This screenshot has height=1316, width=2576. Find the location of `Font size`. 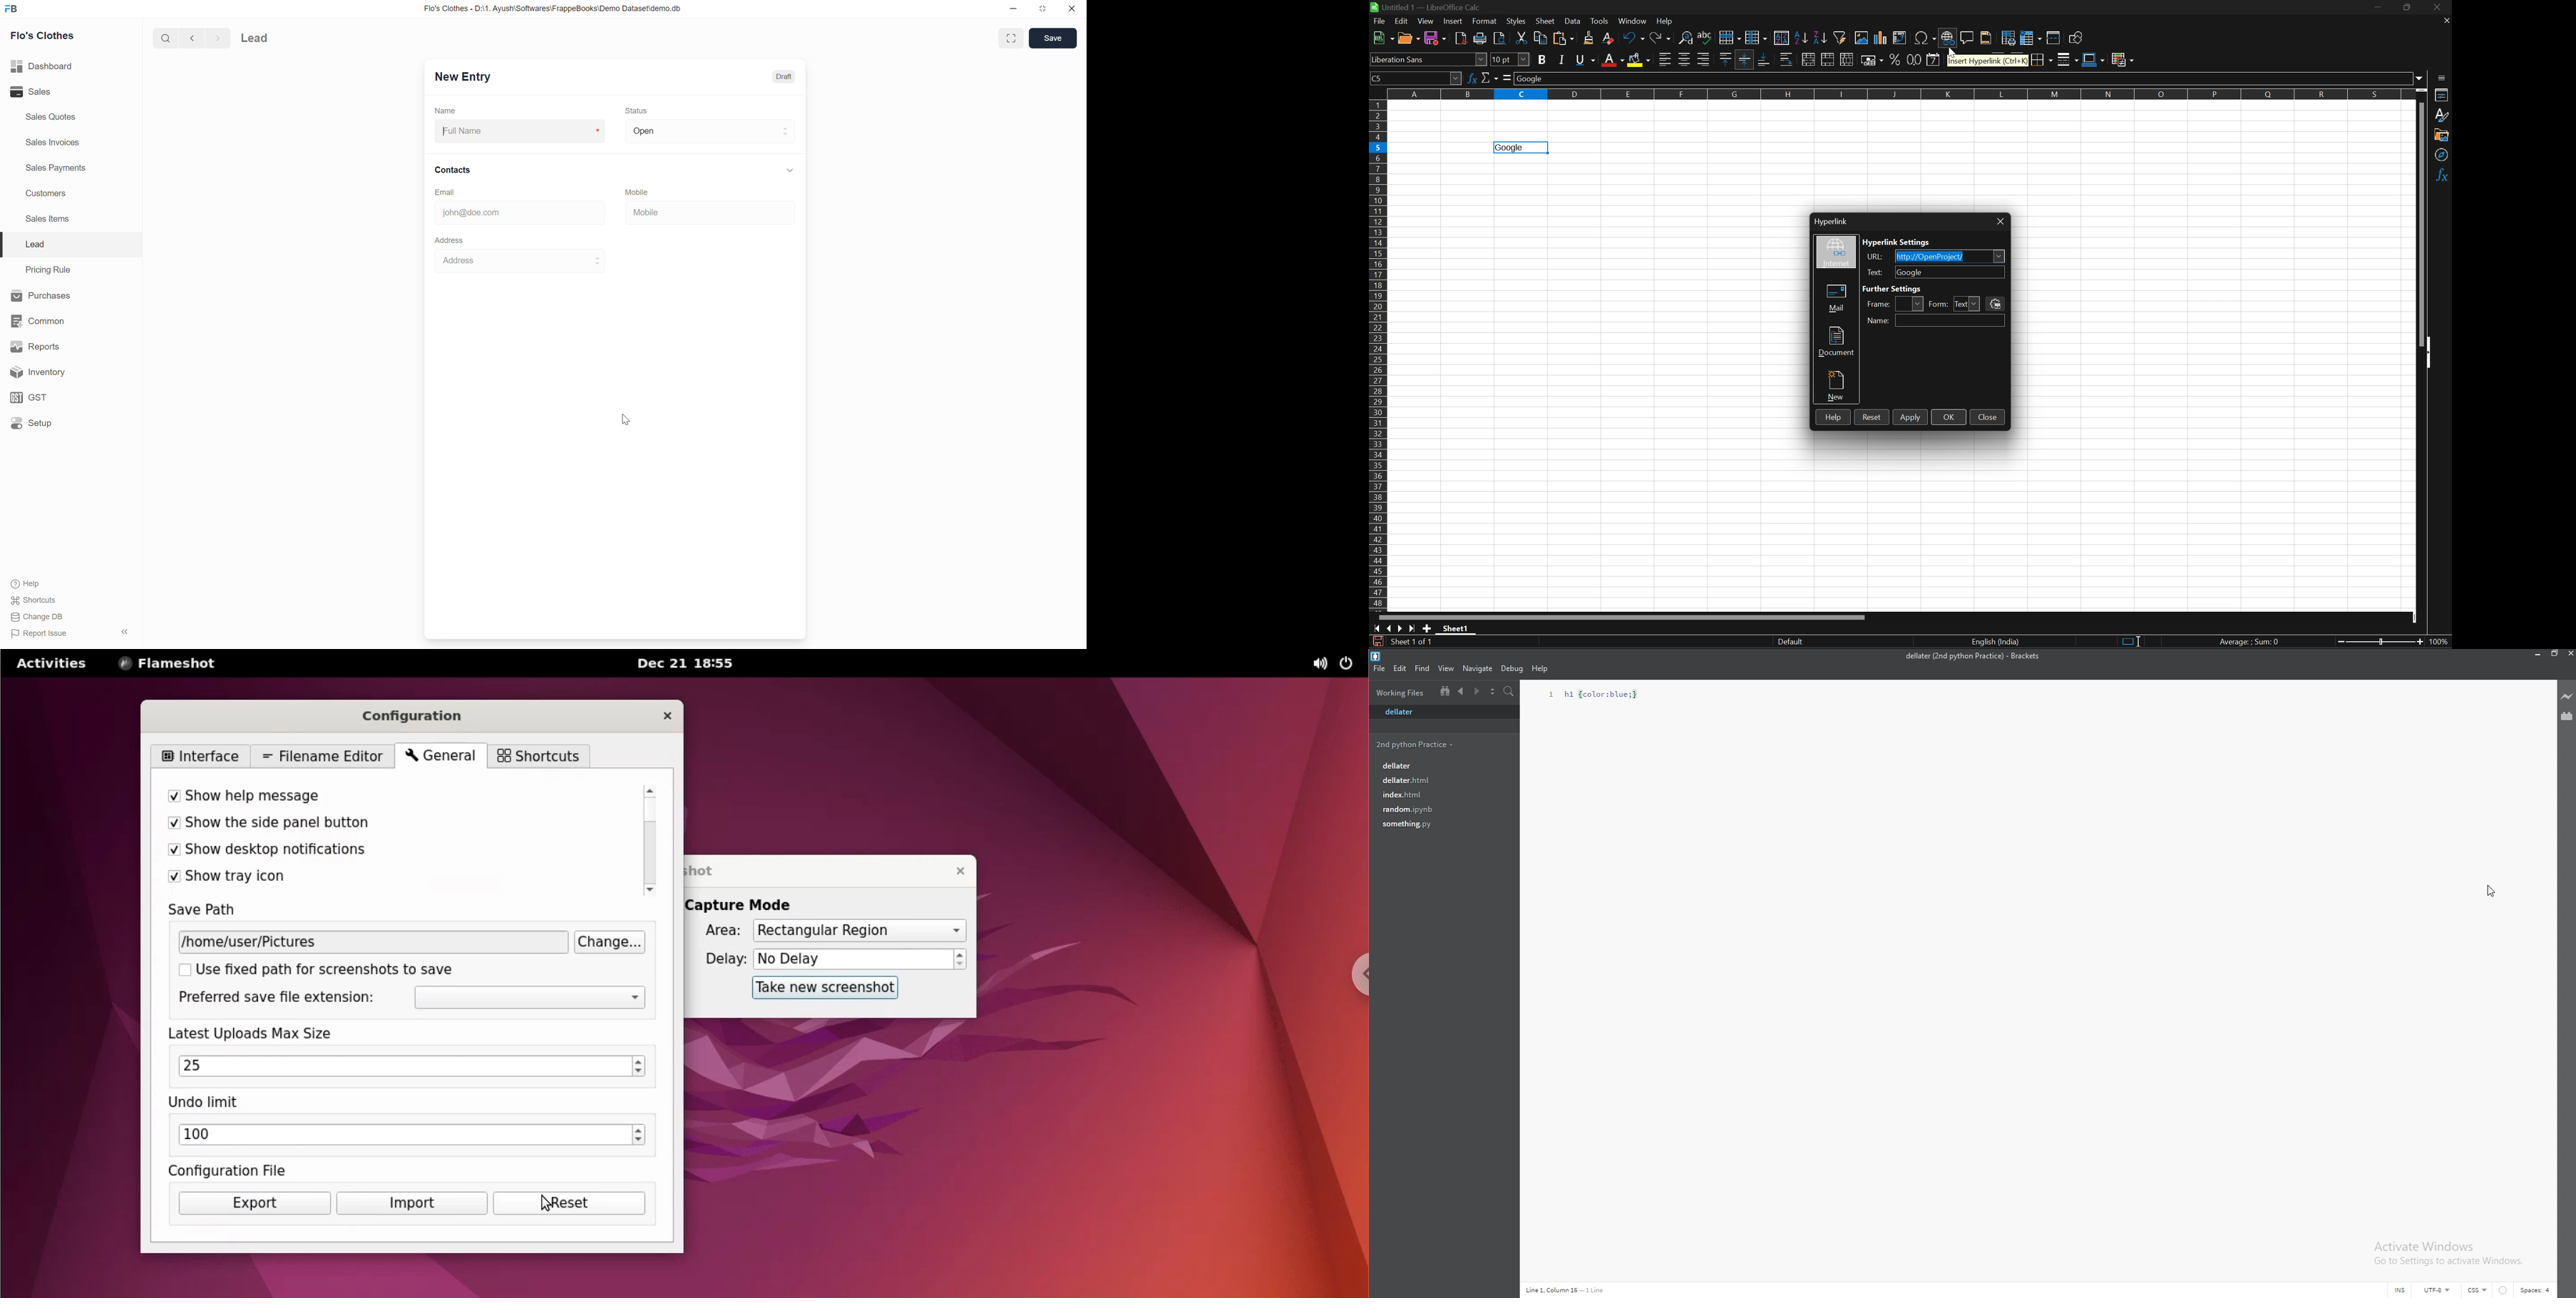

Font size is located at coordinates (1511, 58).